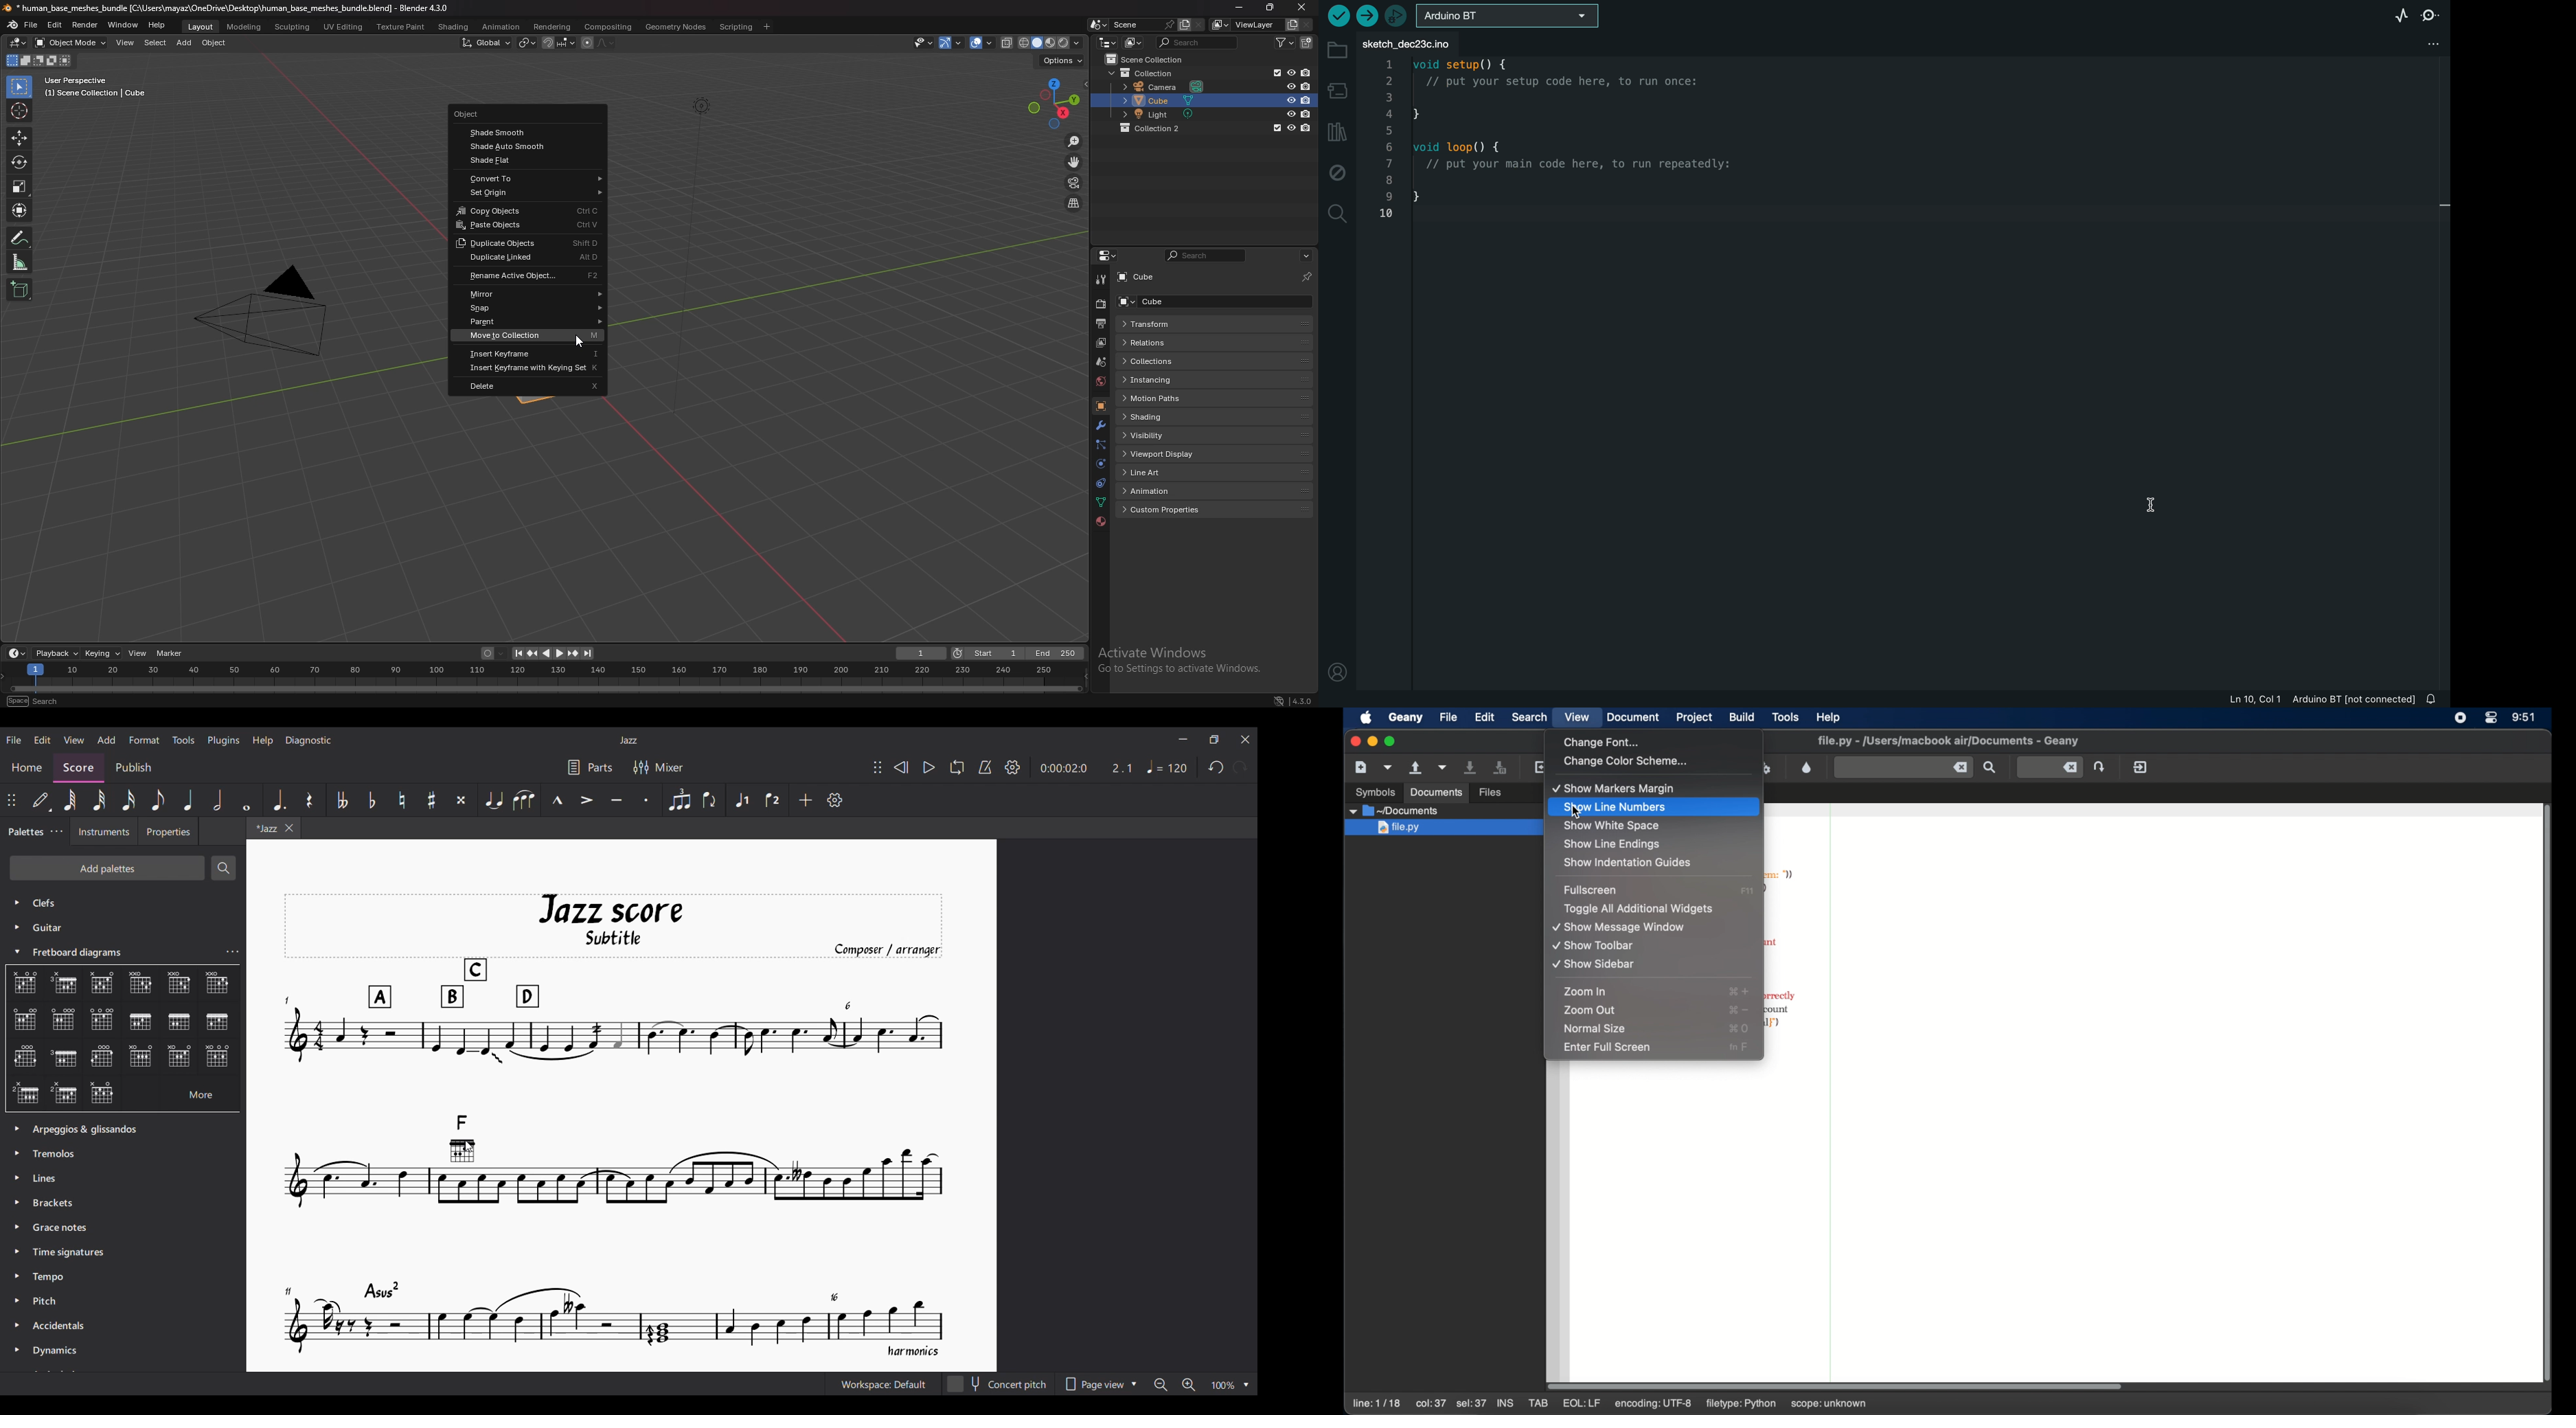 This screenshot has width=2576, height=1428. Describe the element at coordinates (70, 43) in the screenshot. I see `object mode` at that location.